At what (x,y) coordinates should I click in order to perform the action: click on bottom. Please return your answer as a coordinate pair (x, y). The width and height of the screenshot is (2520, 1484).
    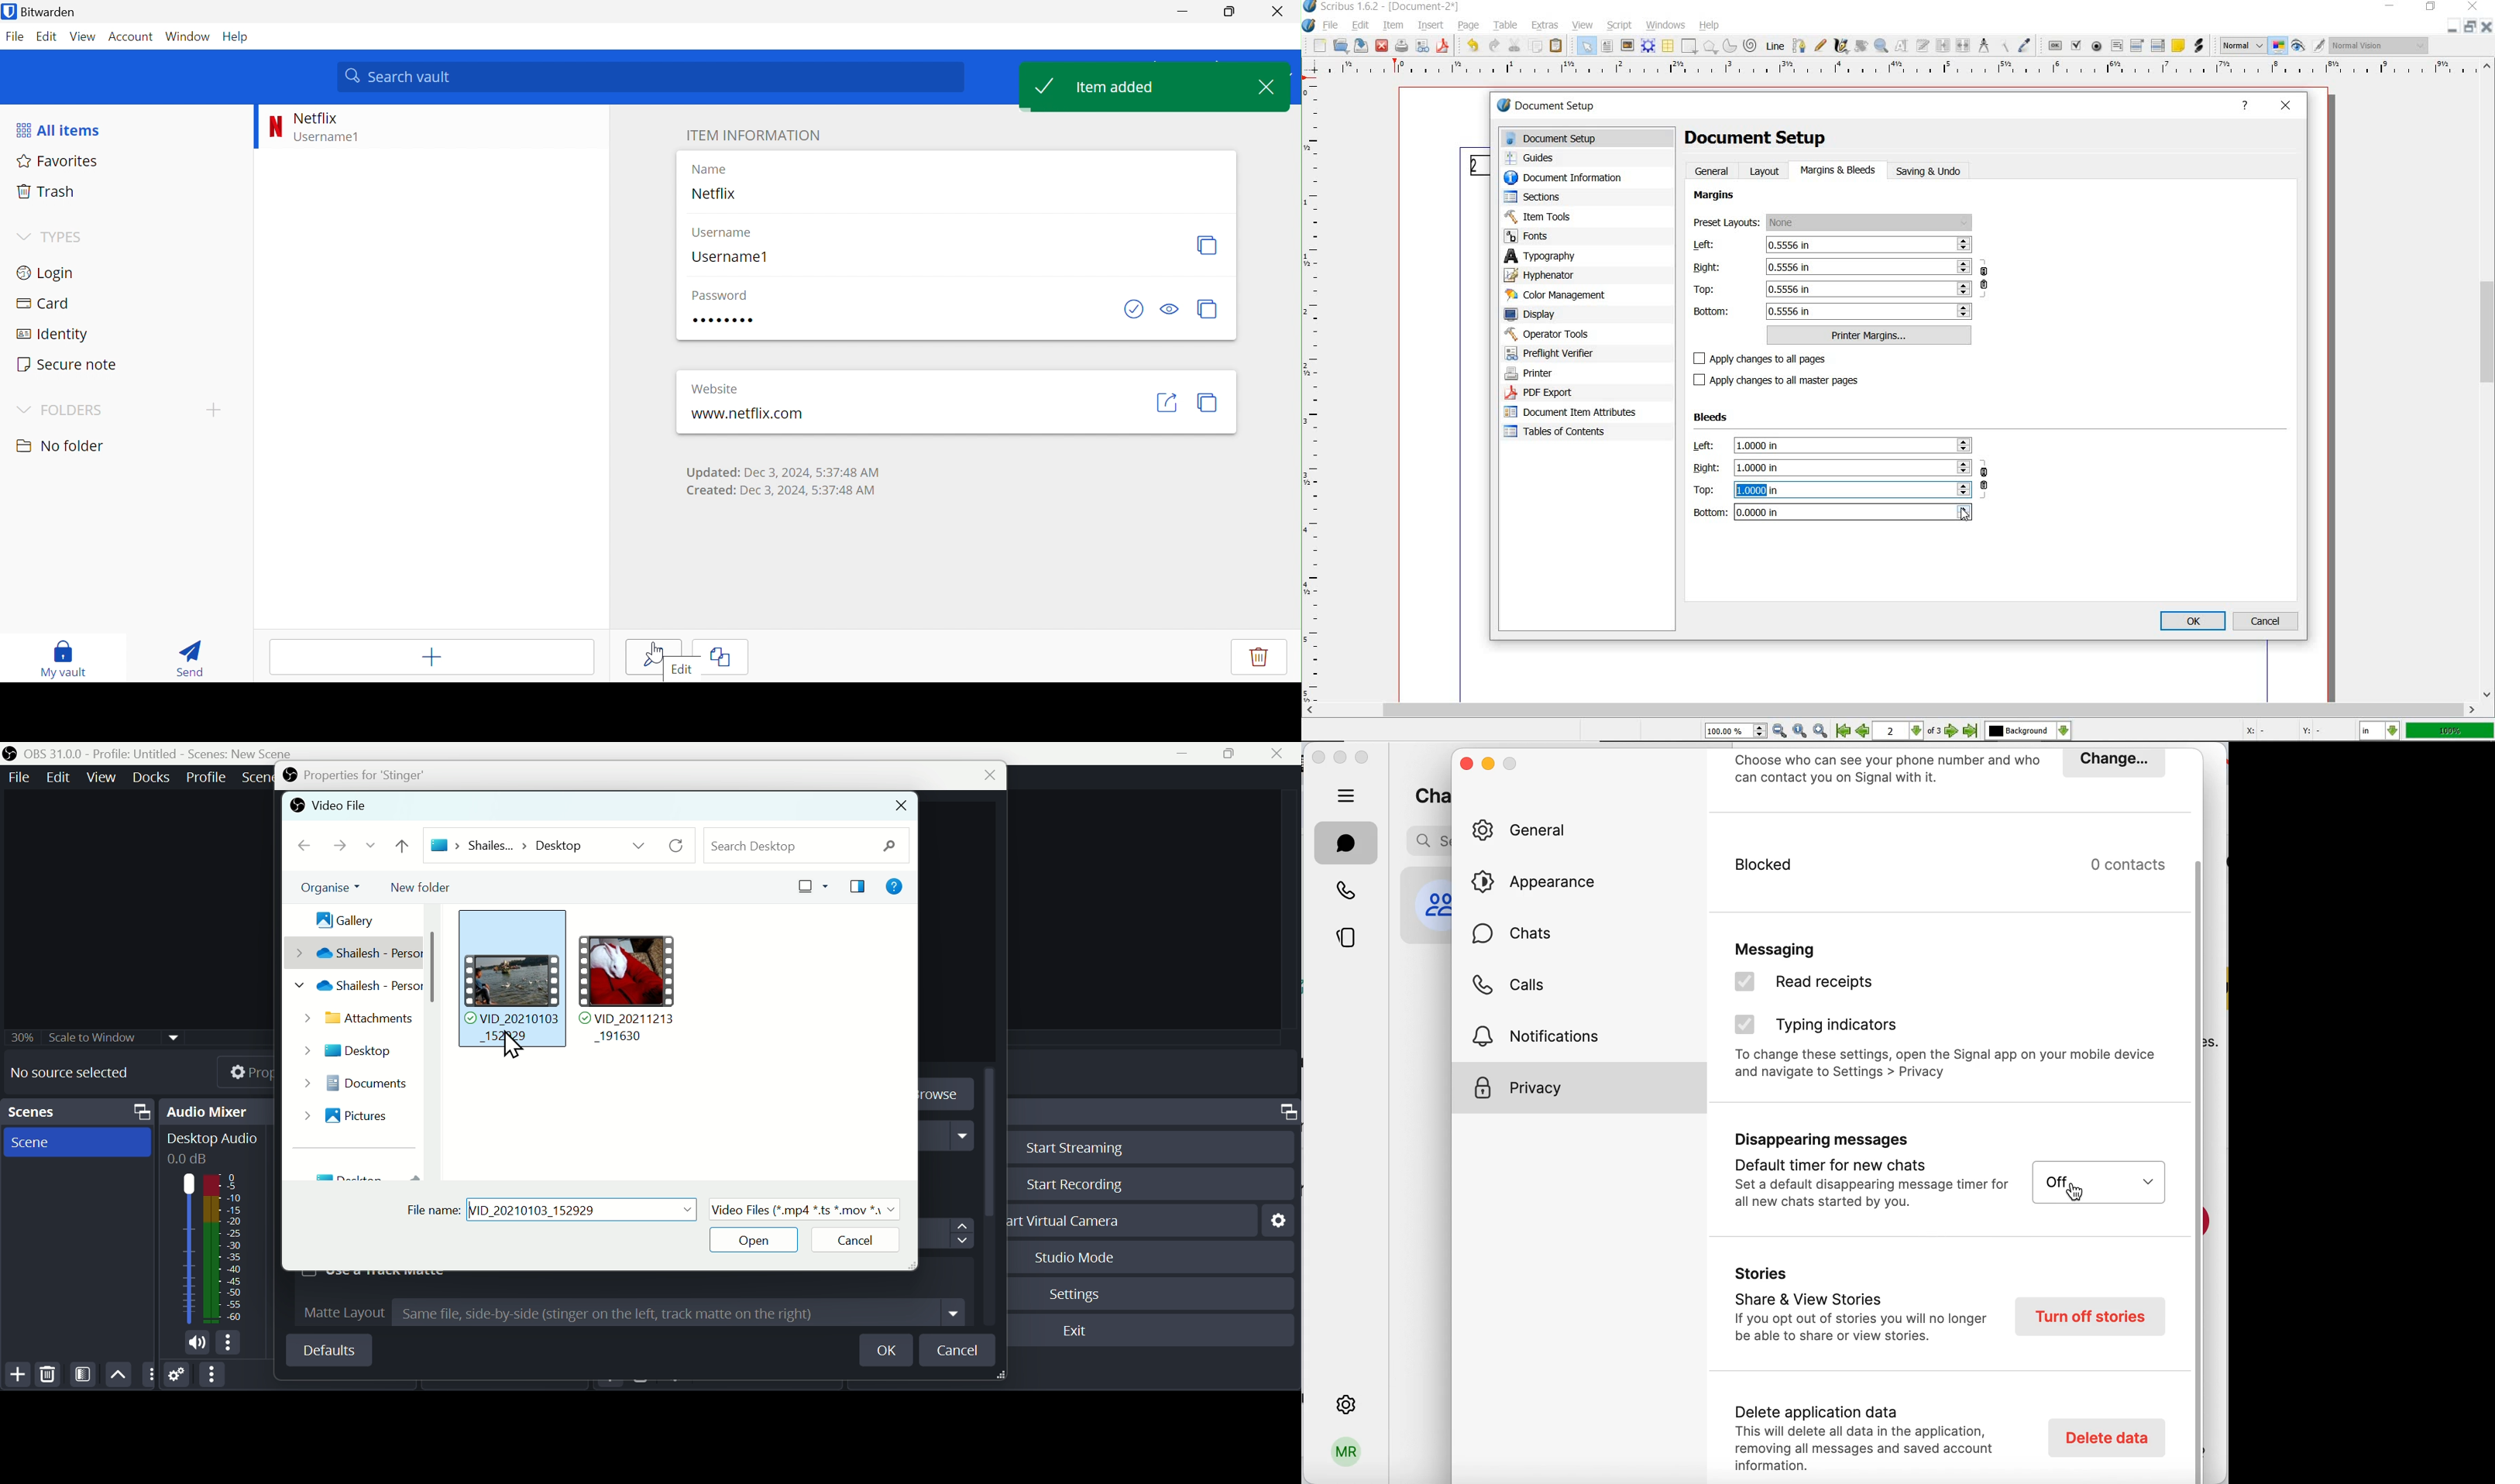
    Looking at the image, I should click on (1832, 512).